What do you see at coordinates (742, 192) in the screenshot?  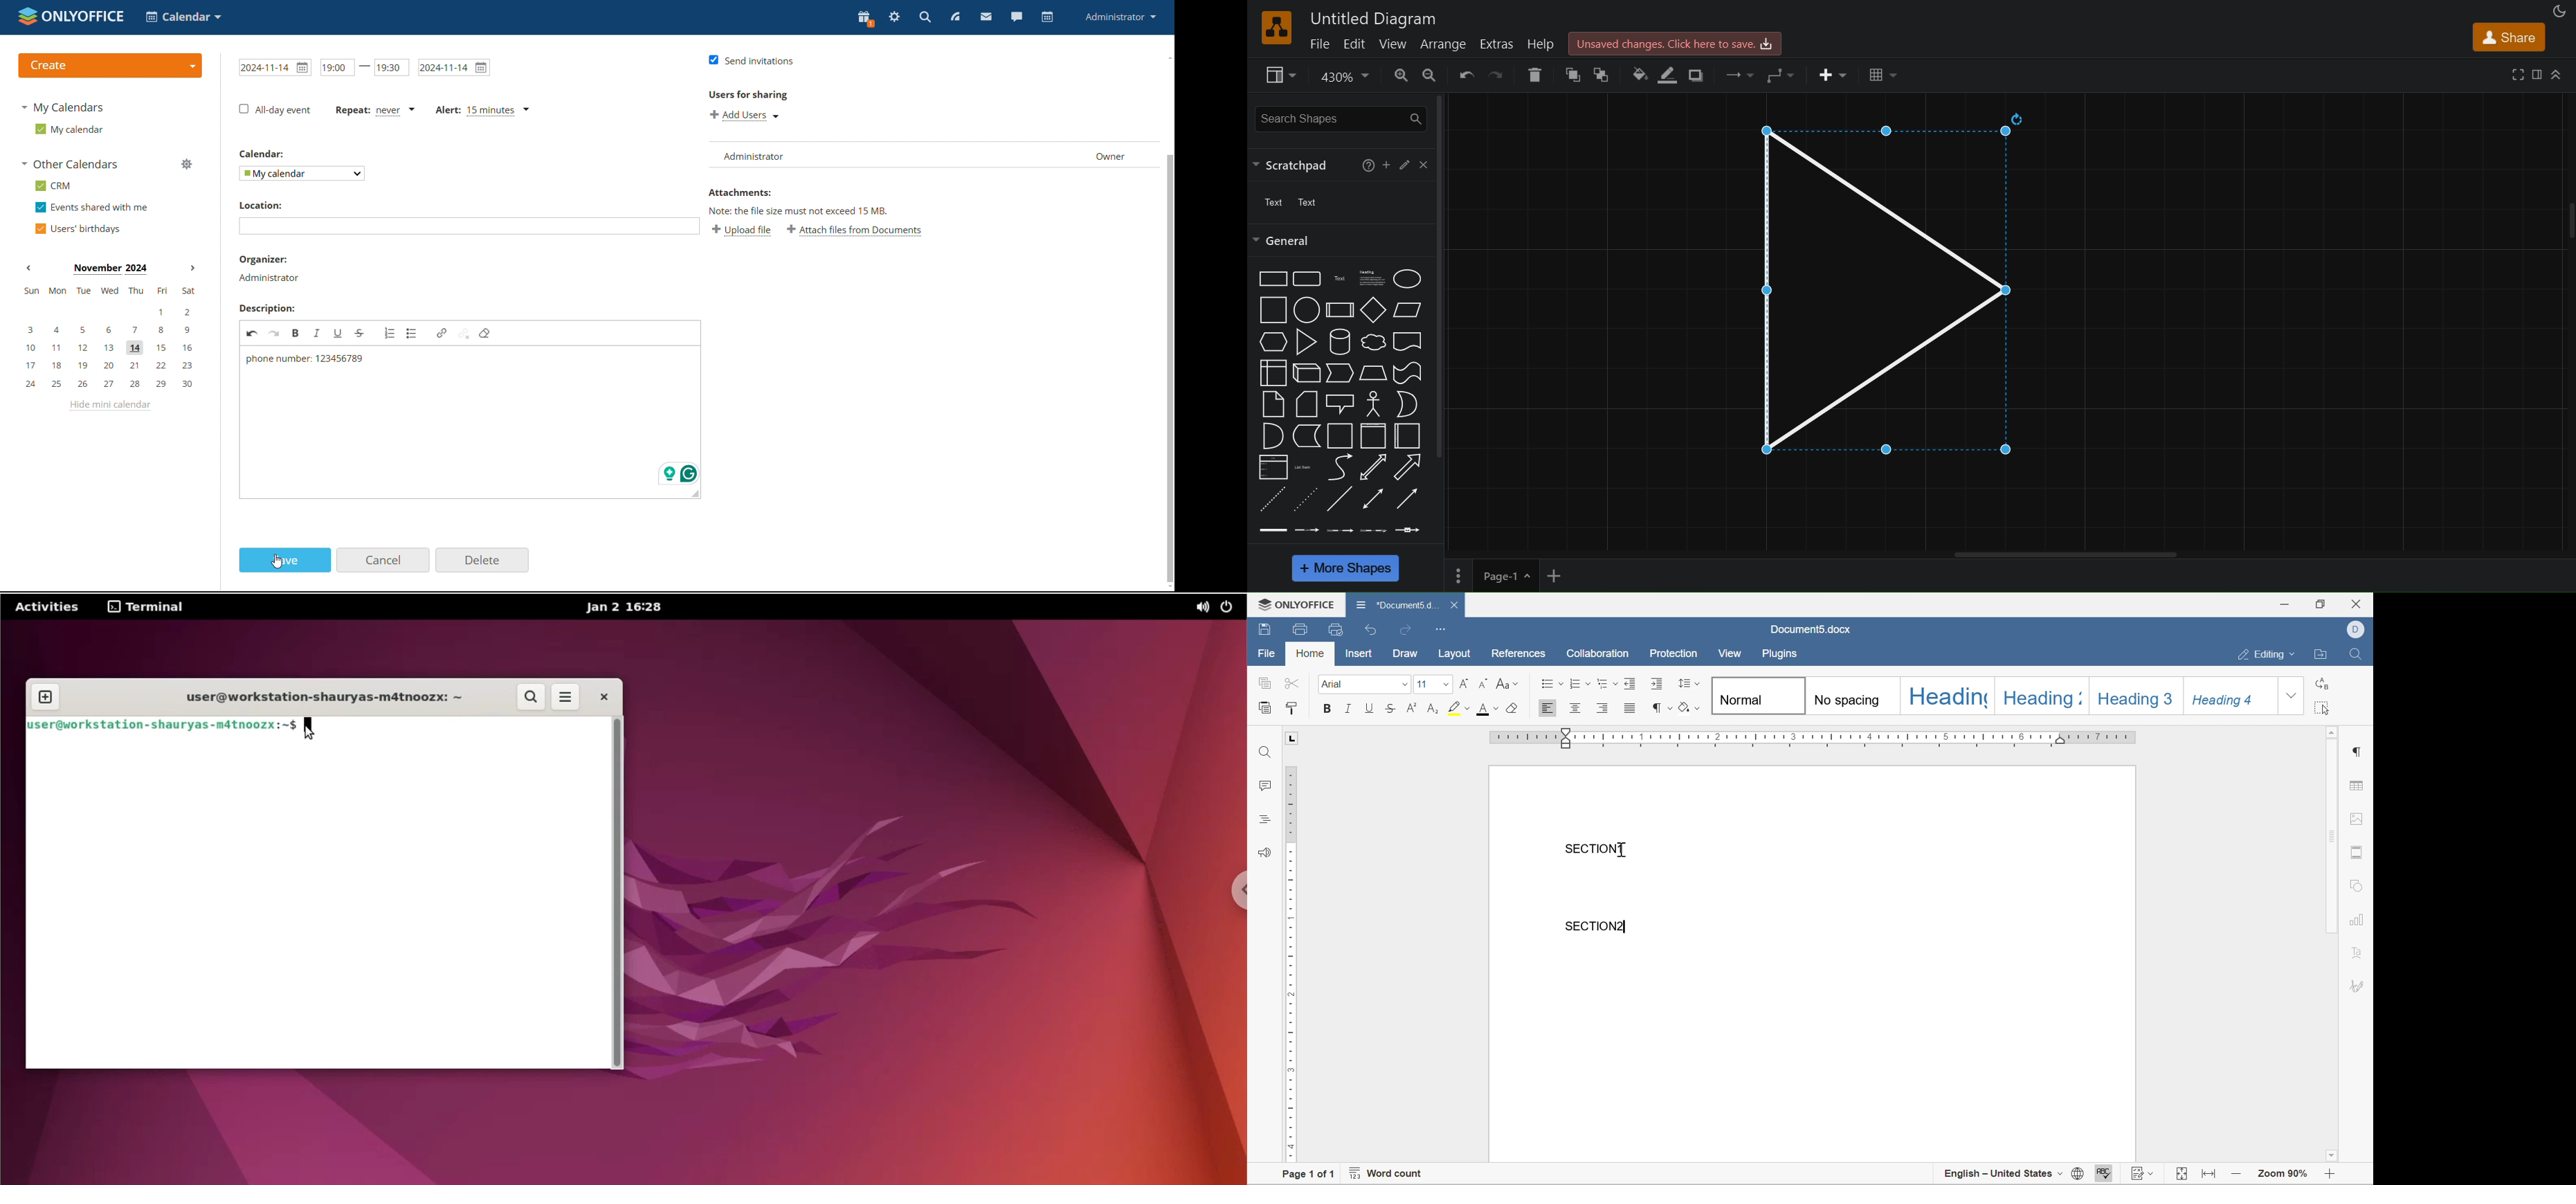 I see `attachments` at bounding box center [742, 192].